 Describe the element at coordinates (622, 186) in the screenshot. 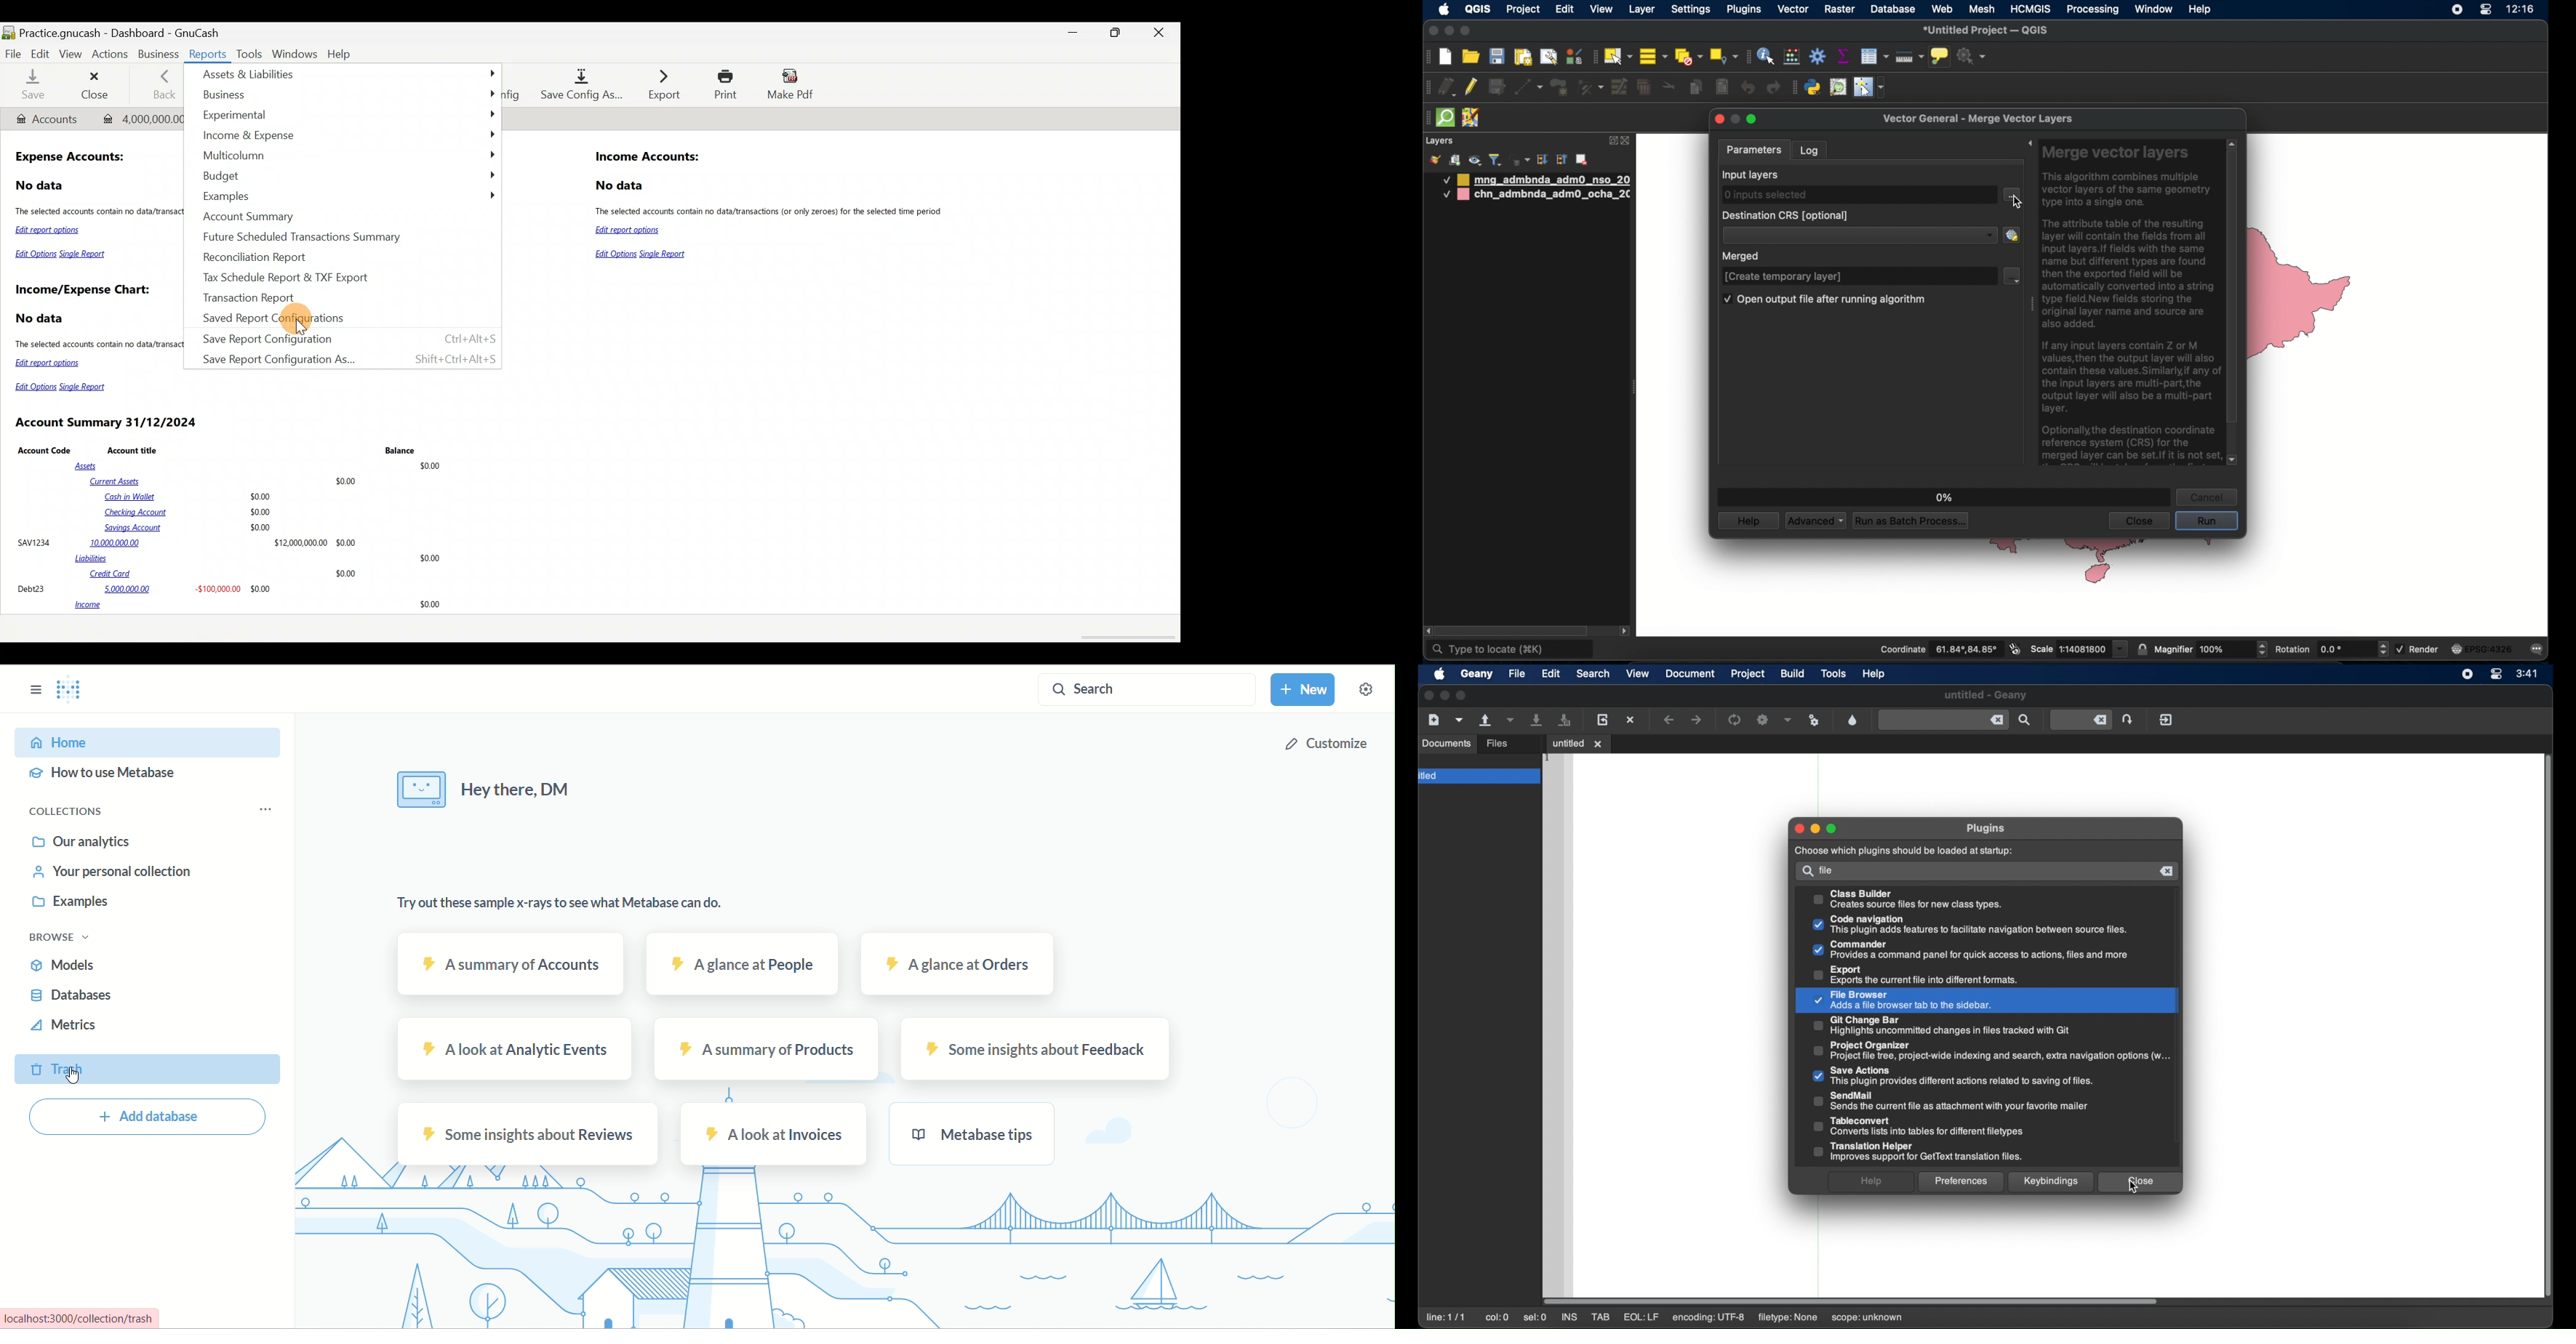

I see `No data` at that location.